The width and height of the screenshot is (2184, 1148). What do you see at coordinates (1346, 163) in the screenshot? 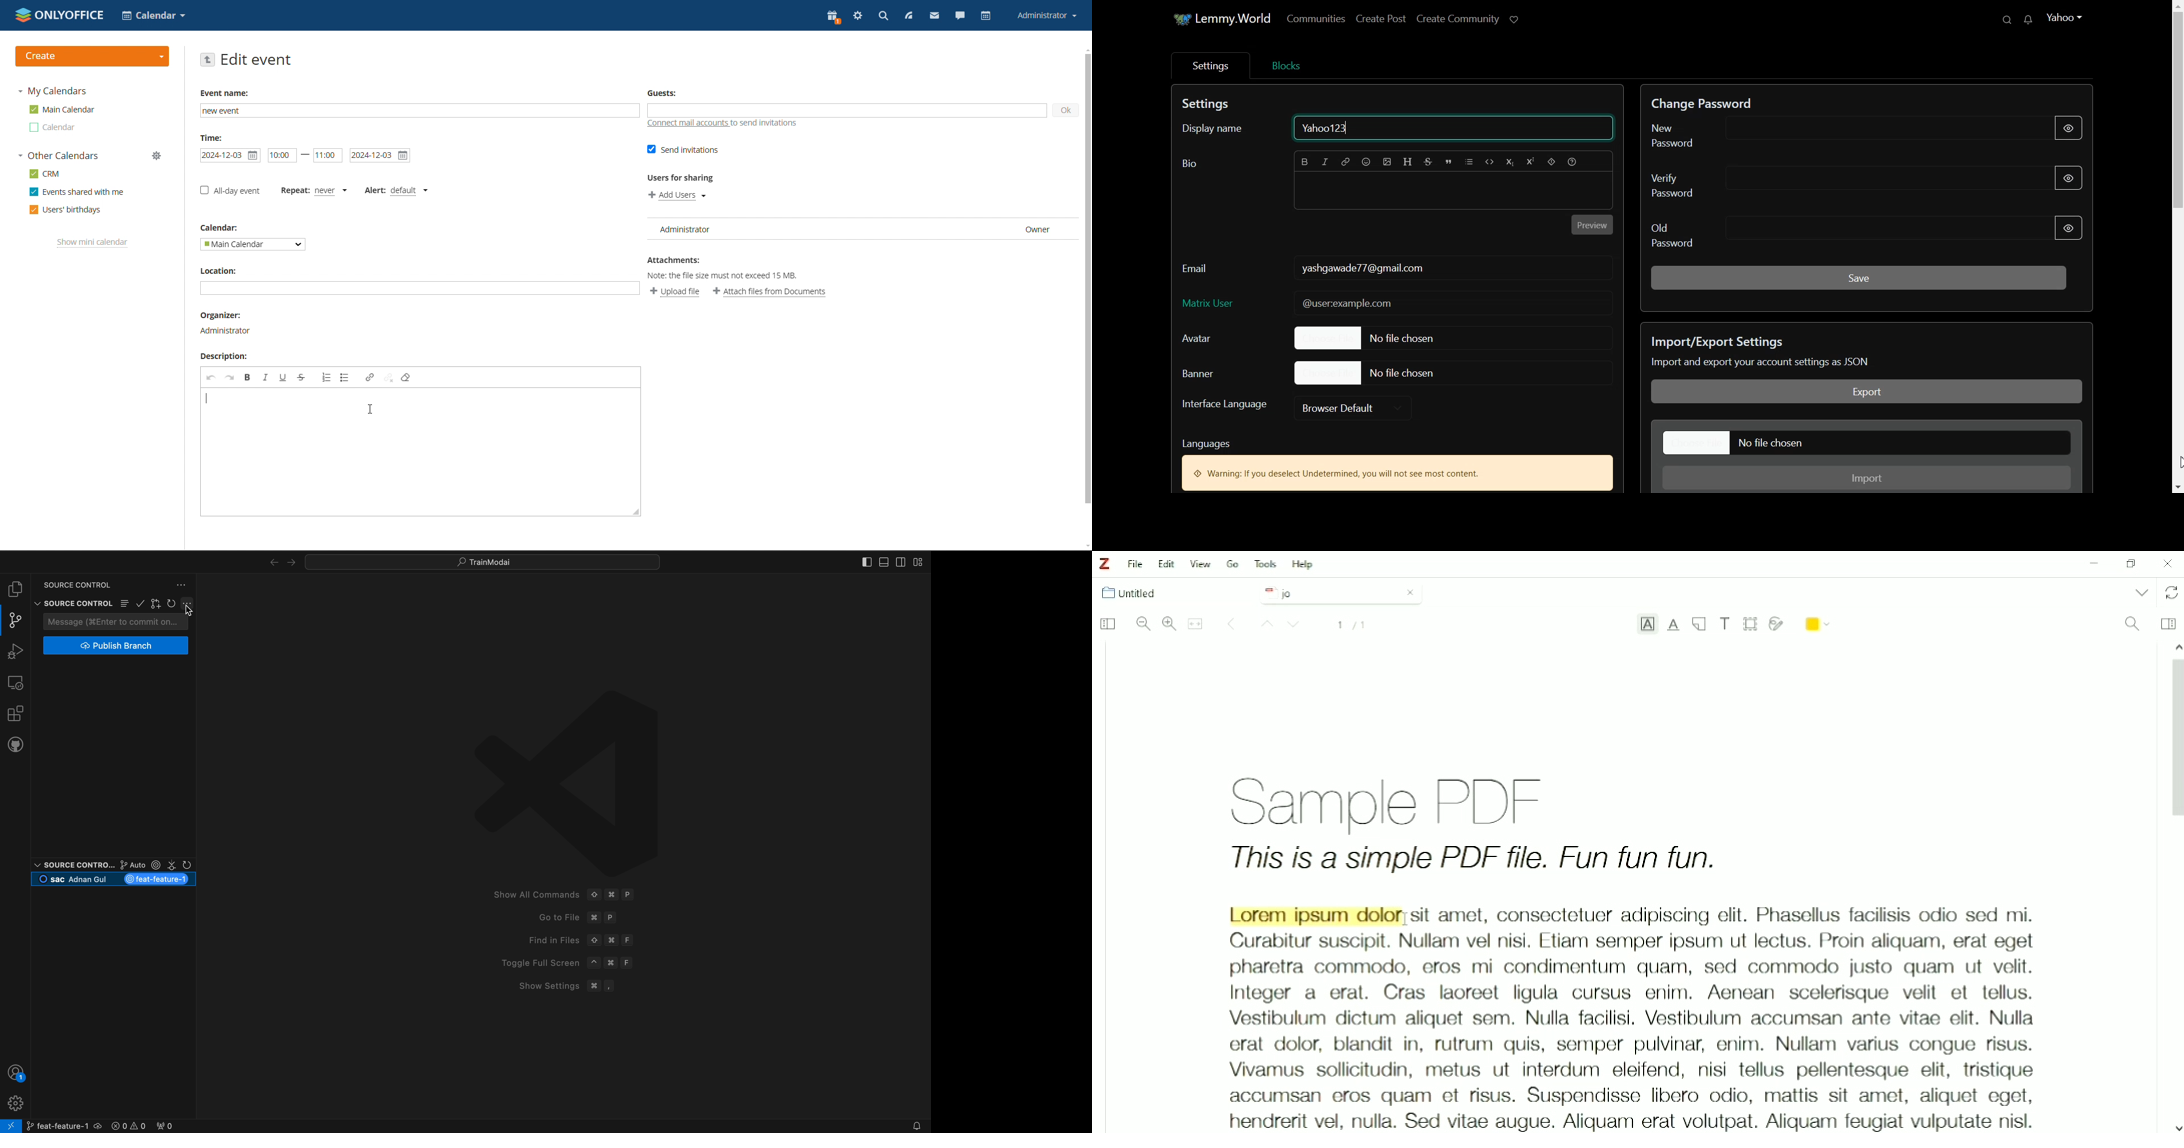
I see `Hyperlink` at bounding box center [1346, 163].